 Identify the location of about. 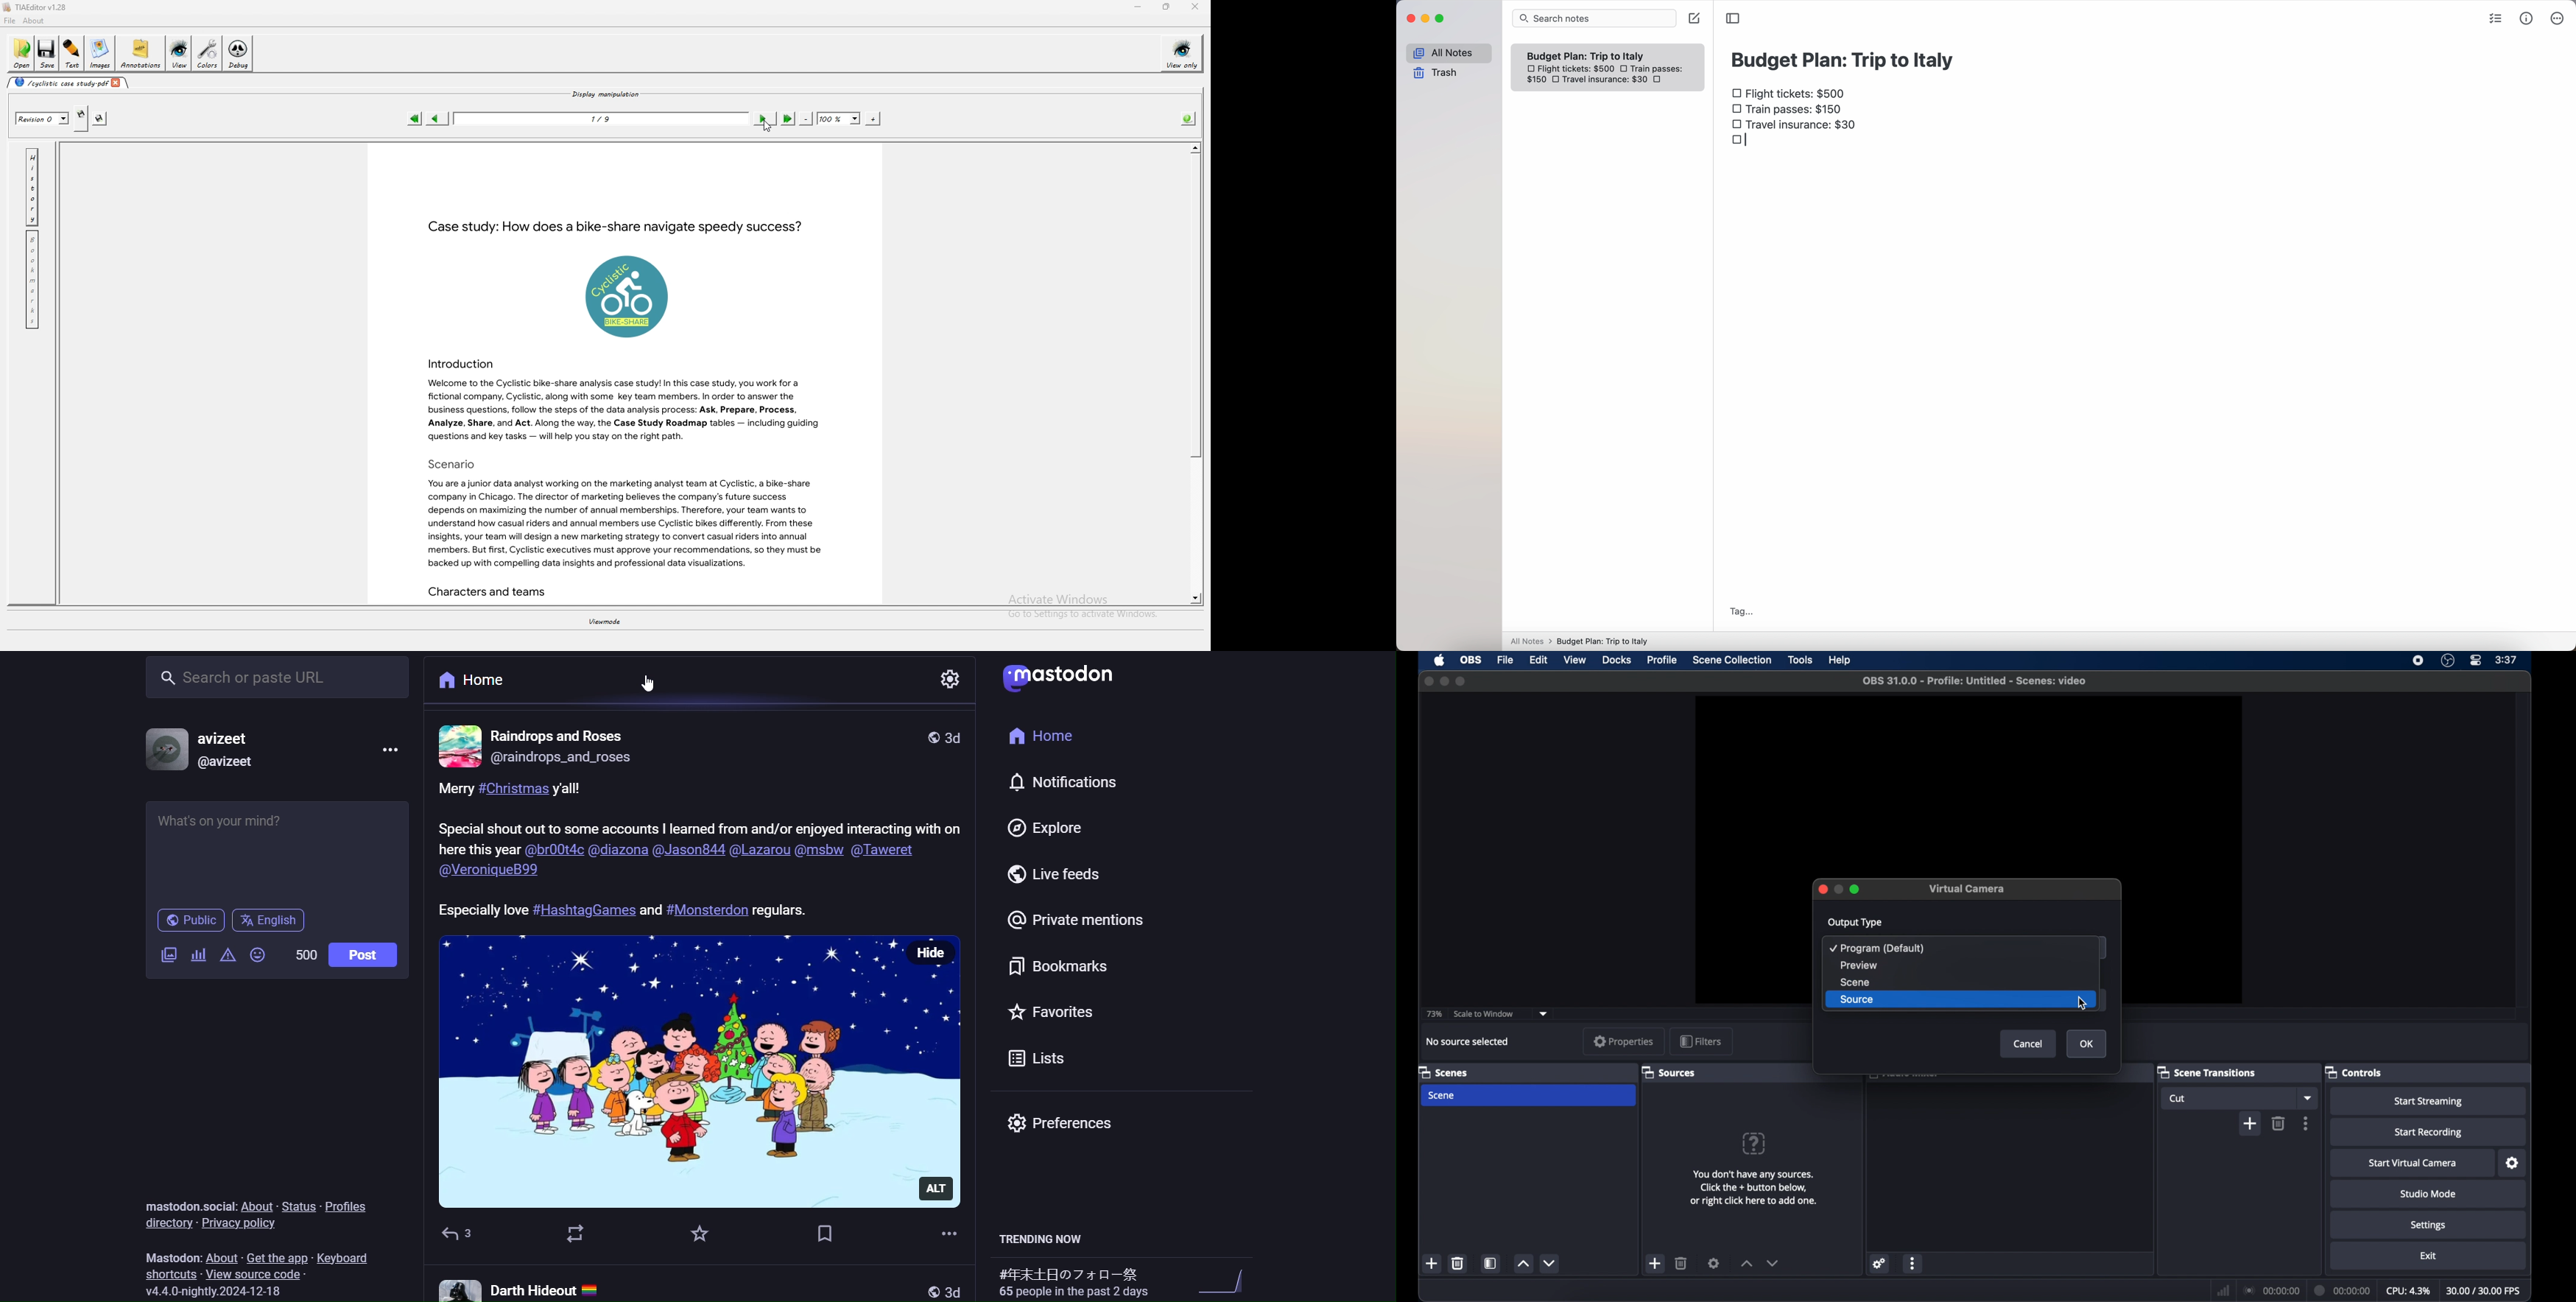
(255, 1205).